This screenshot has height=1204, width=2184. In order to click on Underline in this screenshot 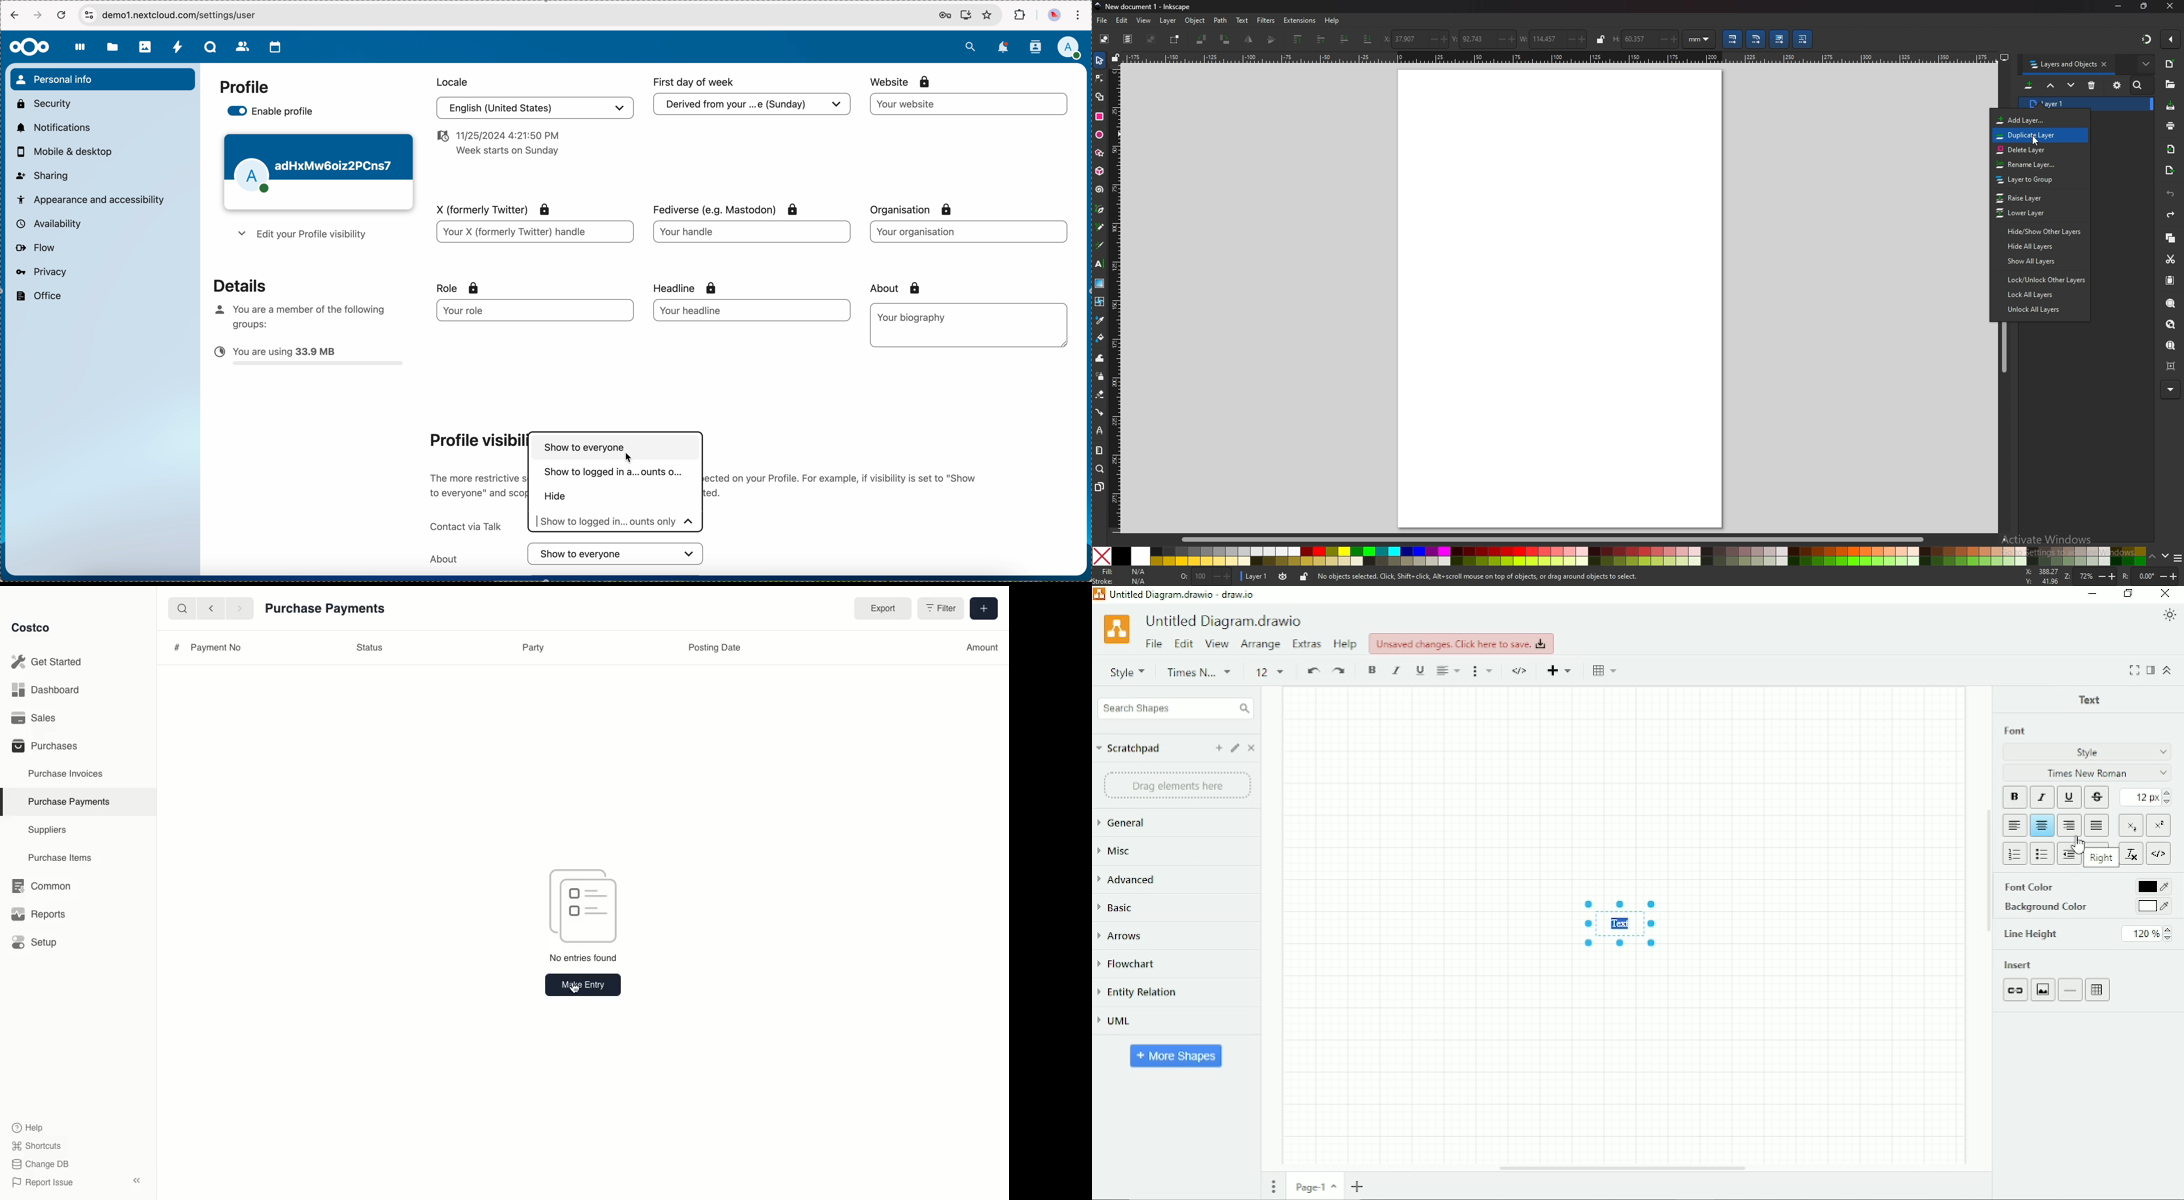, I will do `click(2069, 798)`.